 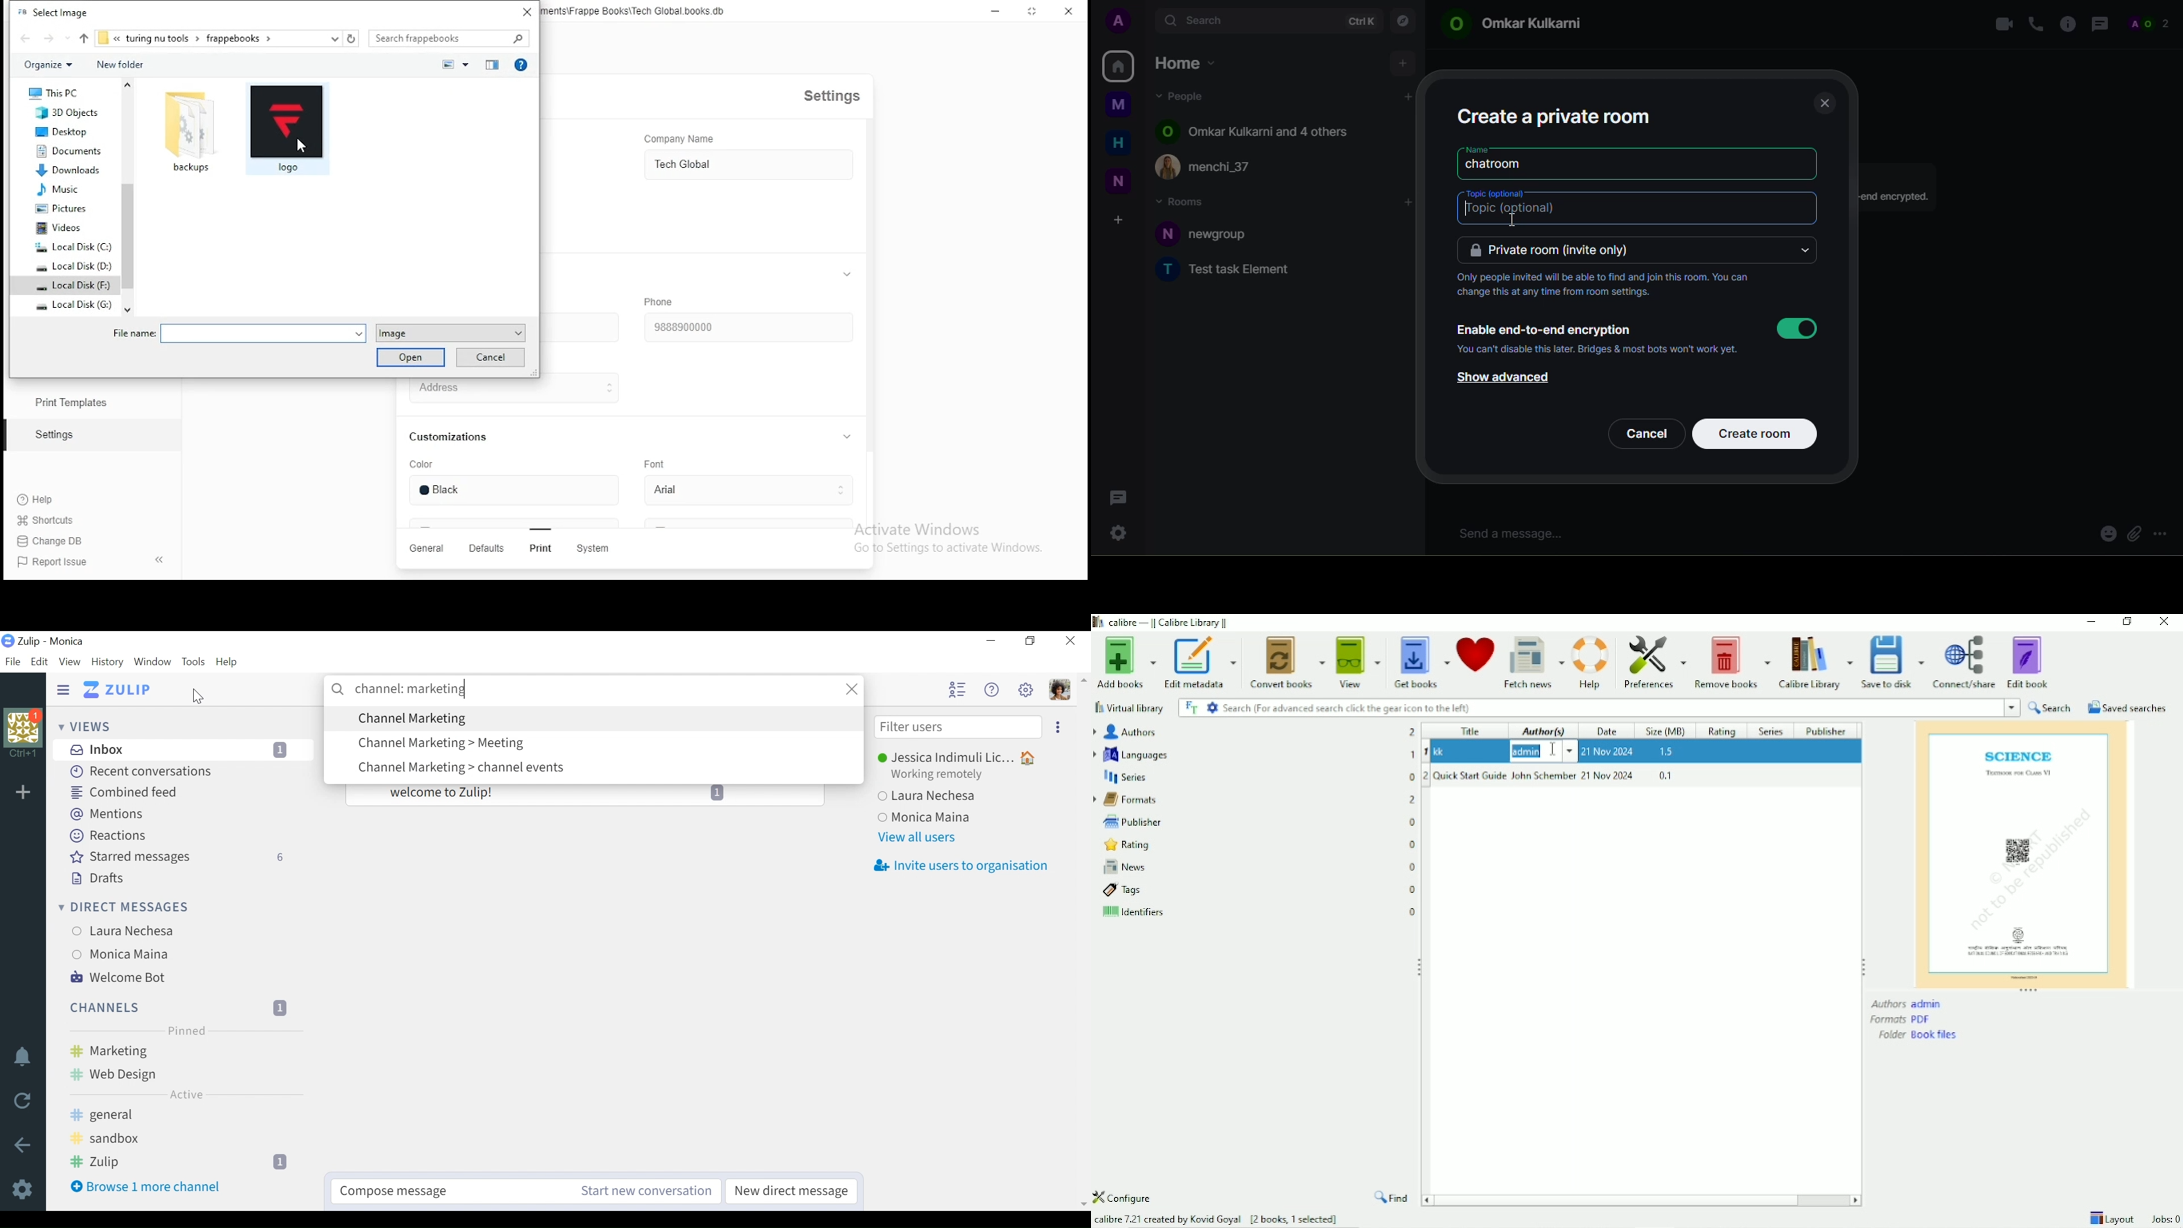 What do you see at coordinates (48, 64) in the screenshot?
I see `organize ` at bounding box center [48, 64].